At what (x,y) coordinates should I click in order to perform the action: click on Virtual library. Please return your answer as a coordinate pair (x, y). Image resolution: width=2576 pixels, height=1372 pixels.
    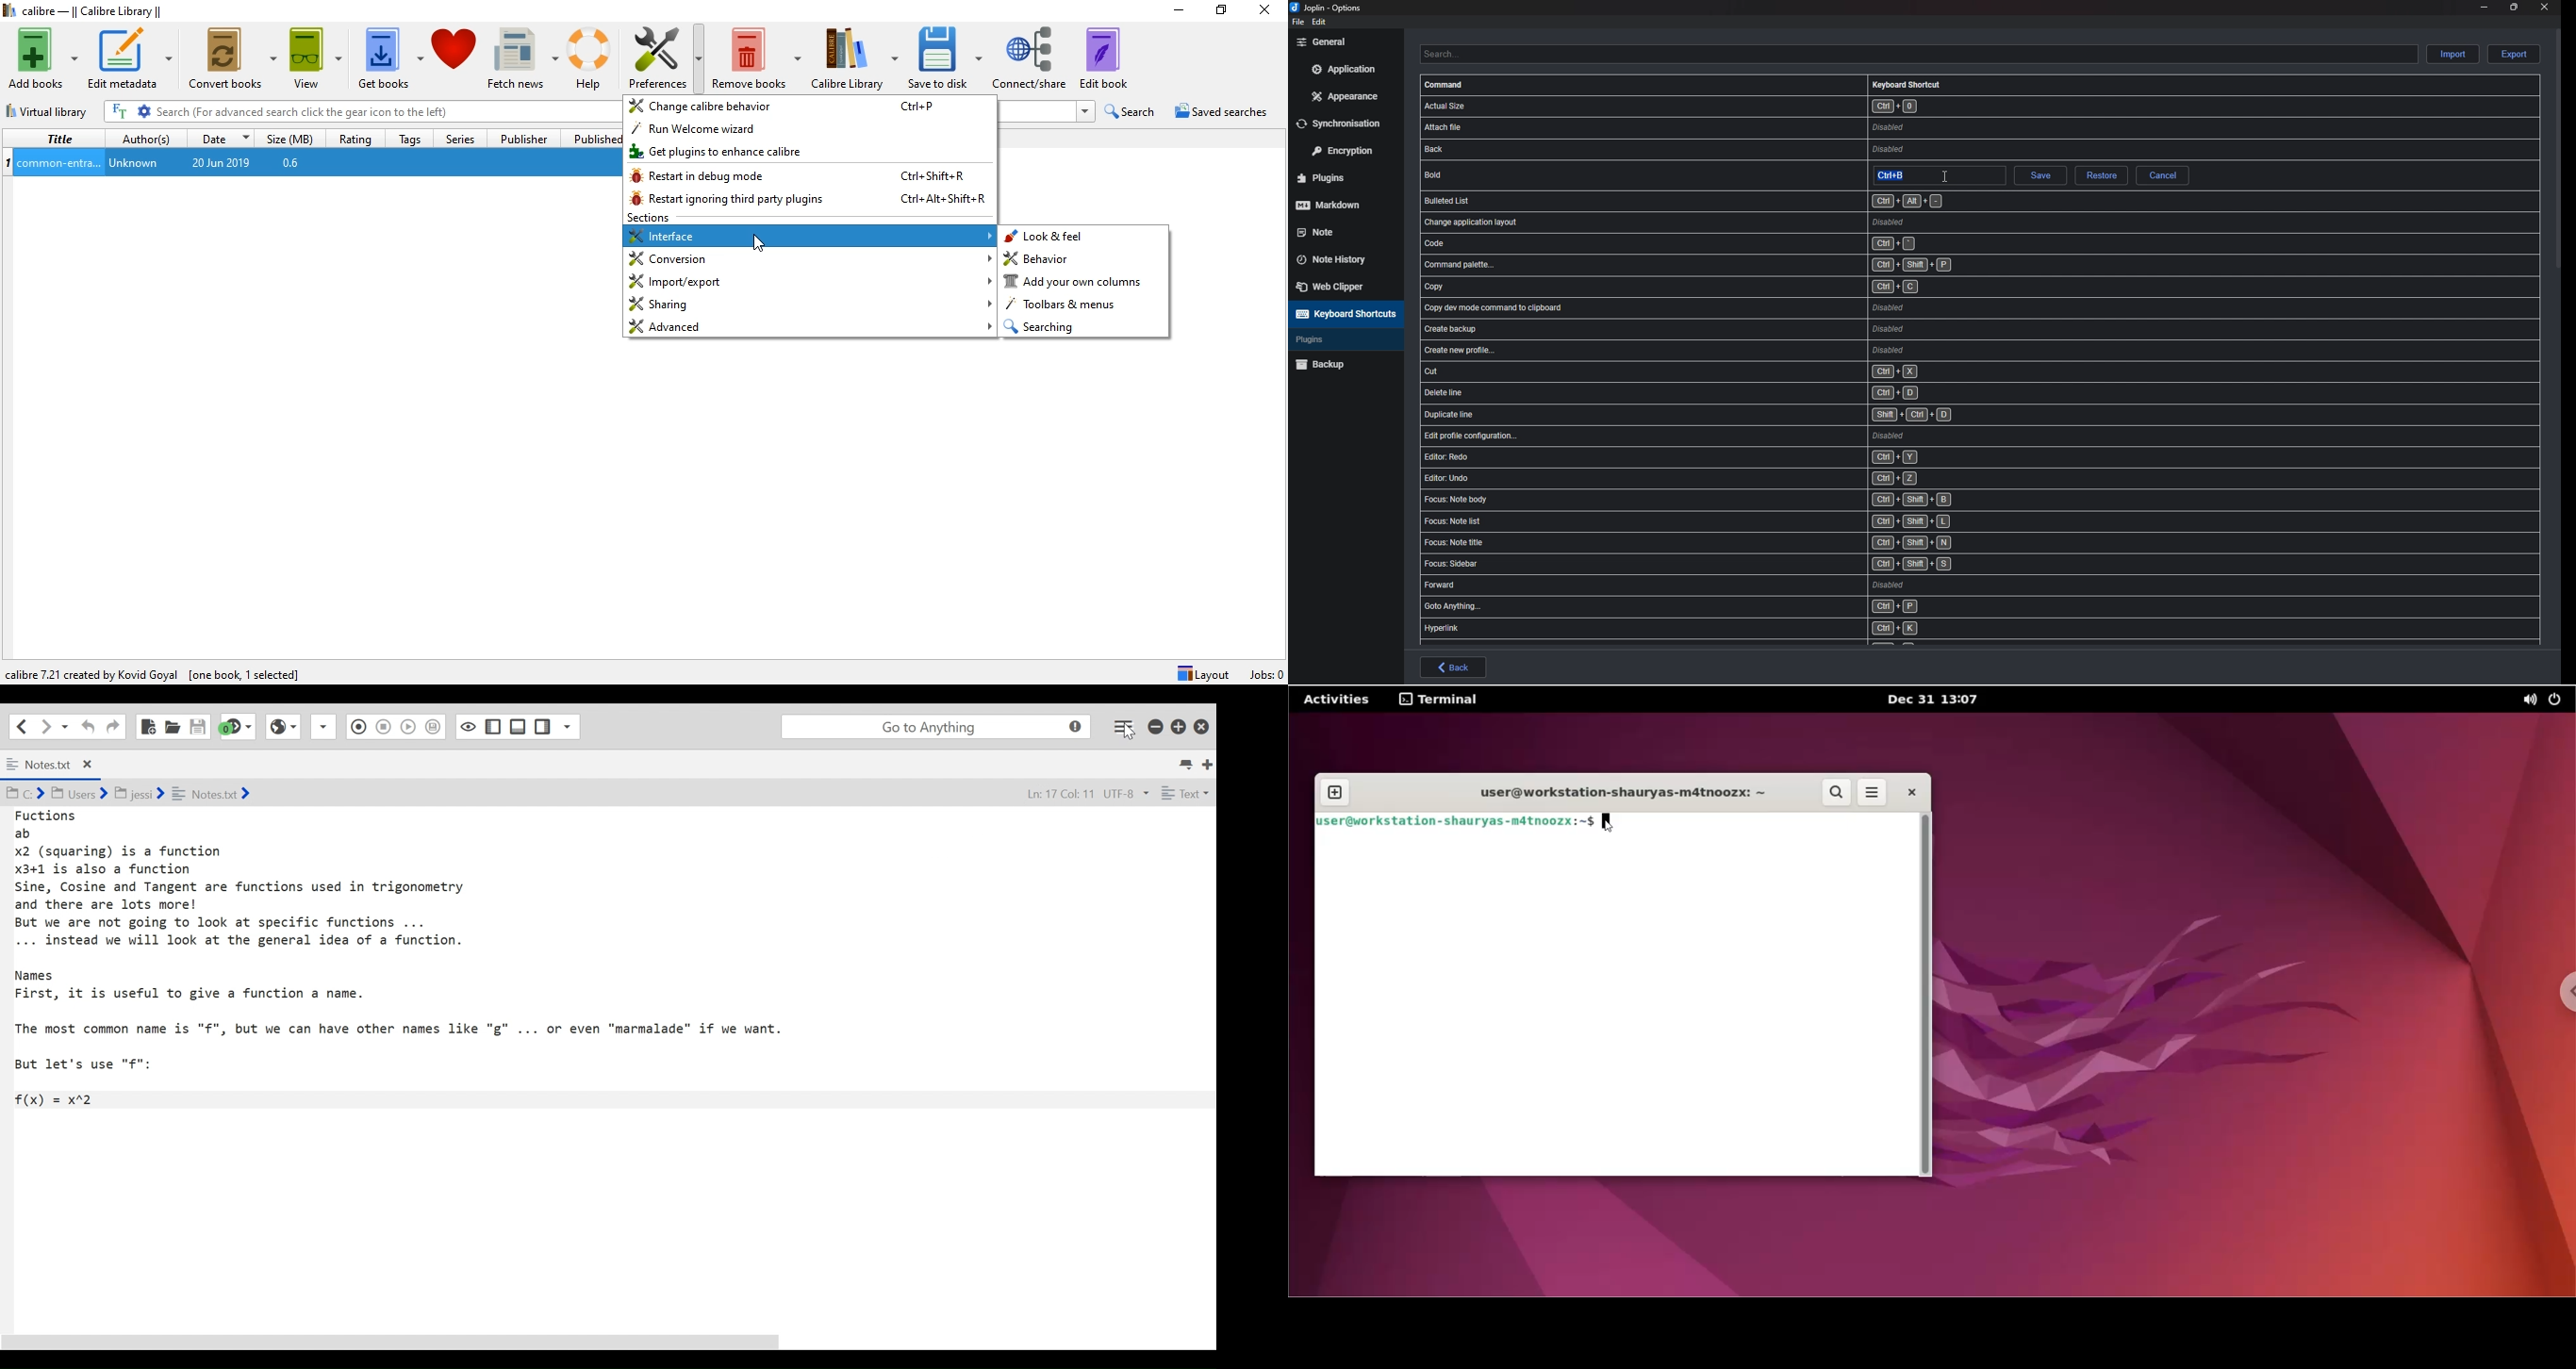
    Looking at the image, I should click on (49, 108).